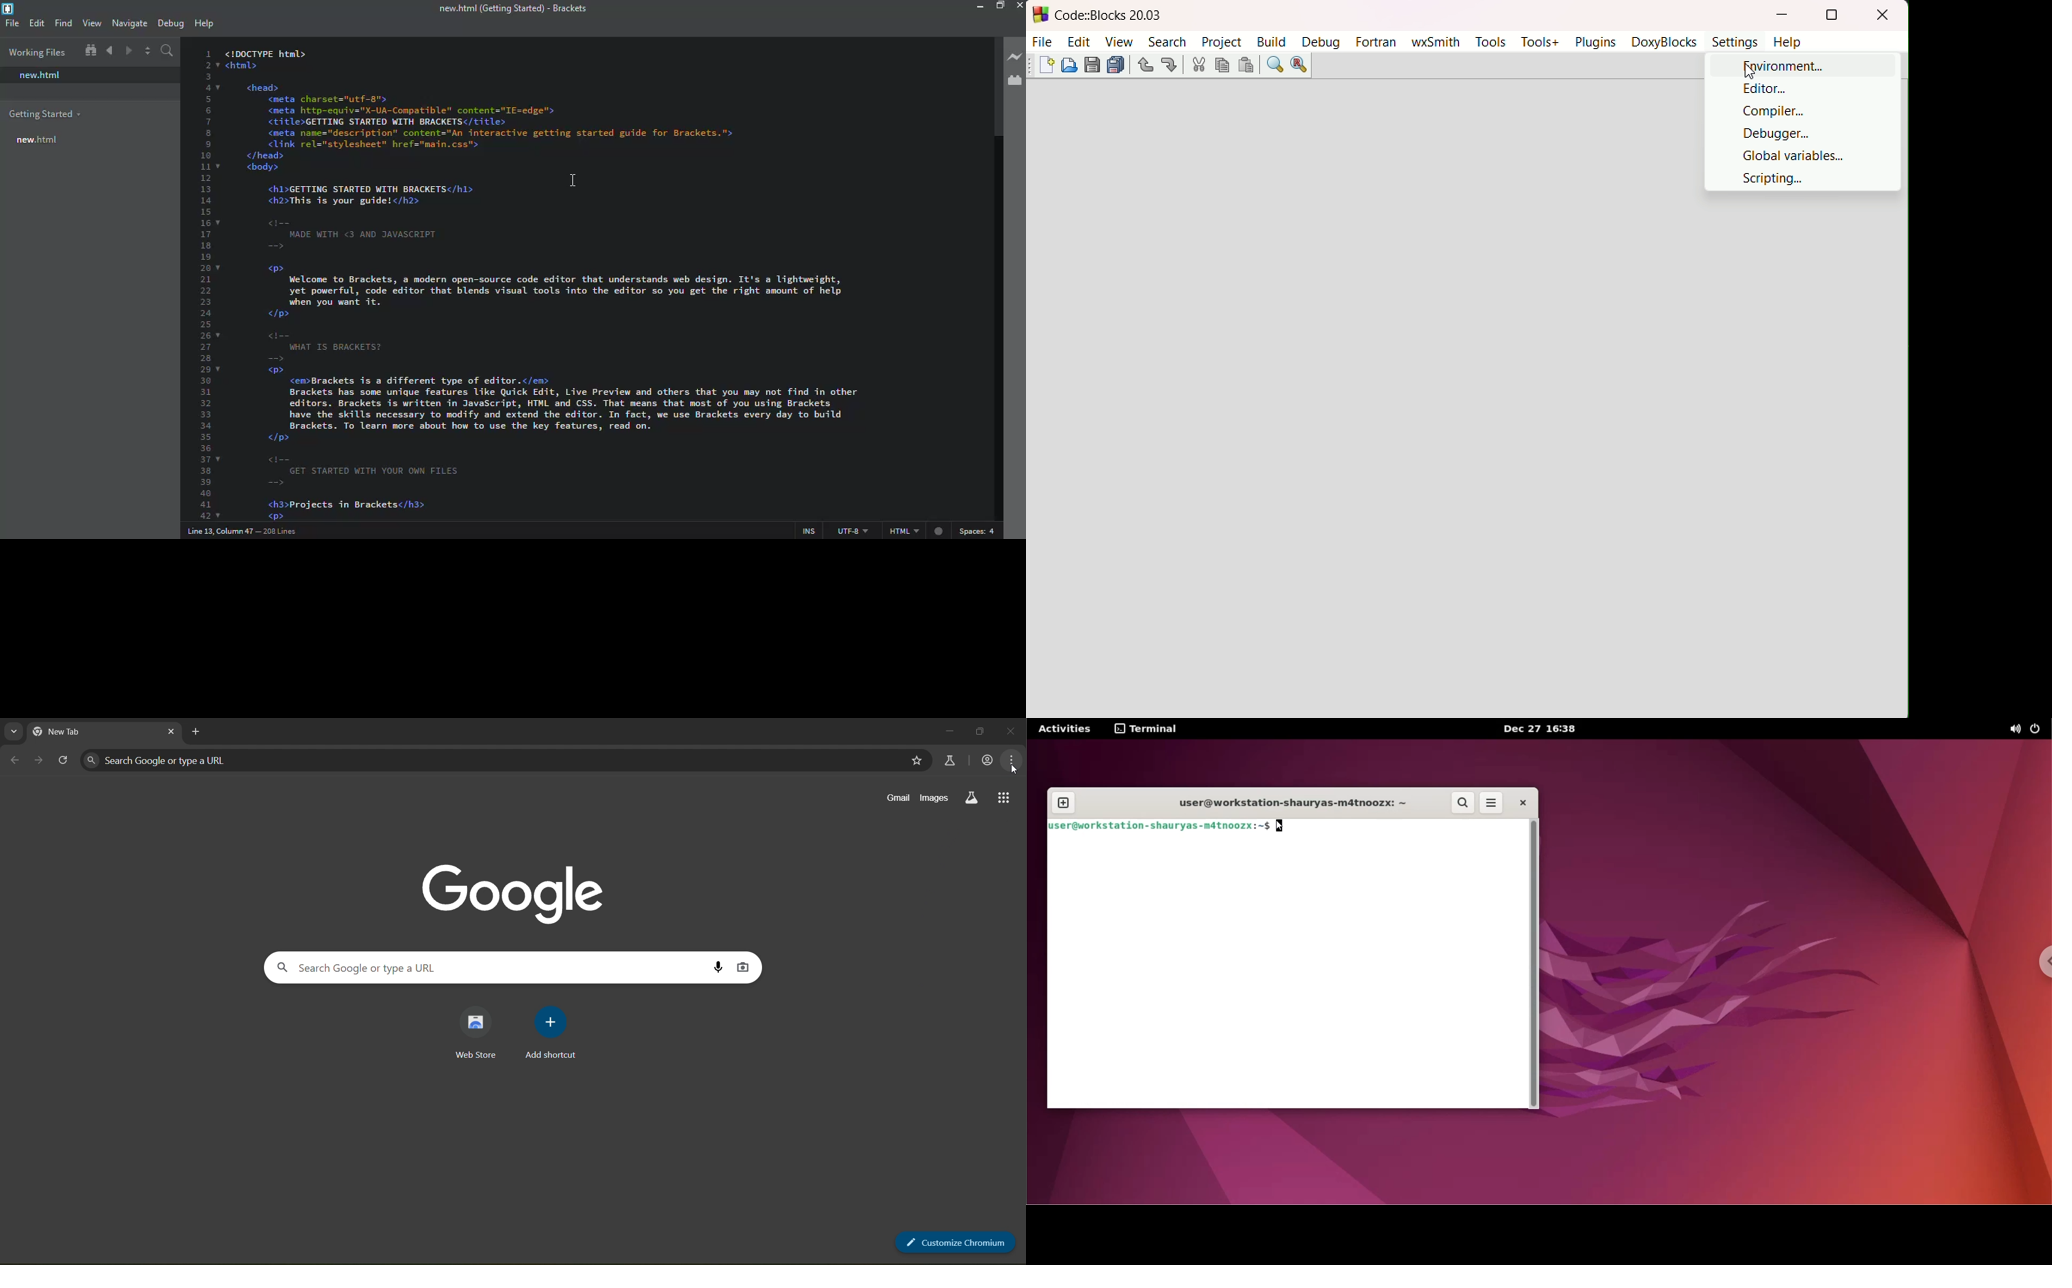 This screenshot has height=1288, width=2072. What do you see at coordinates (91, 50) in the screenshot?
I see `show in file tree` at bounding box center [91, 50].